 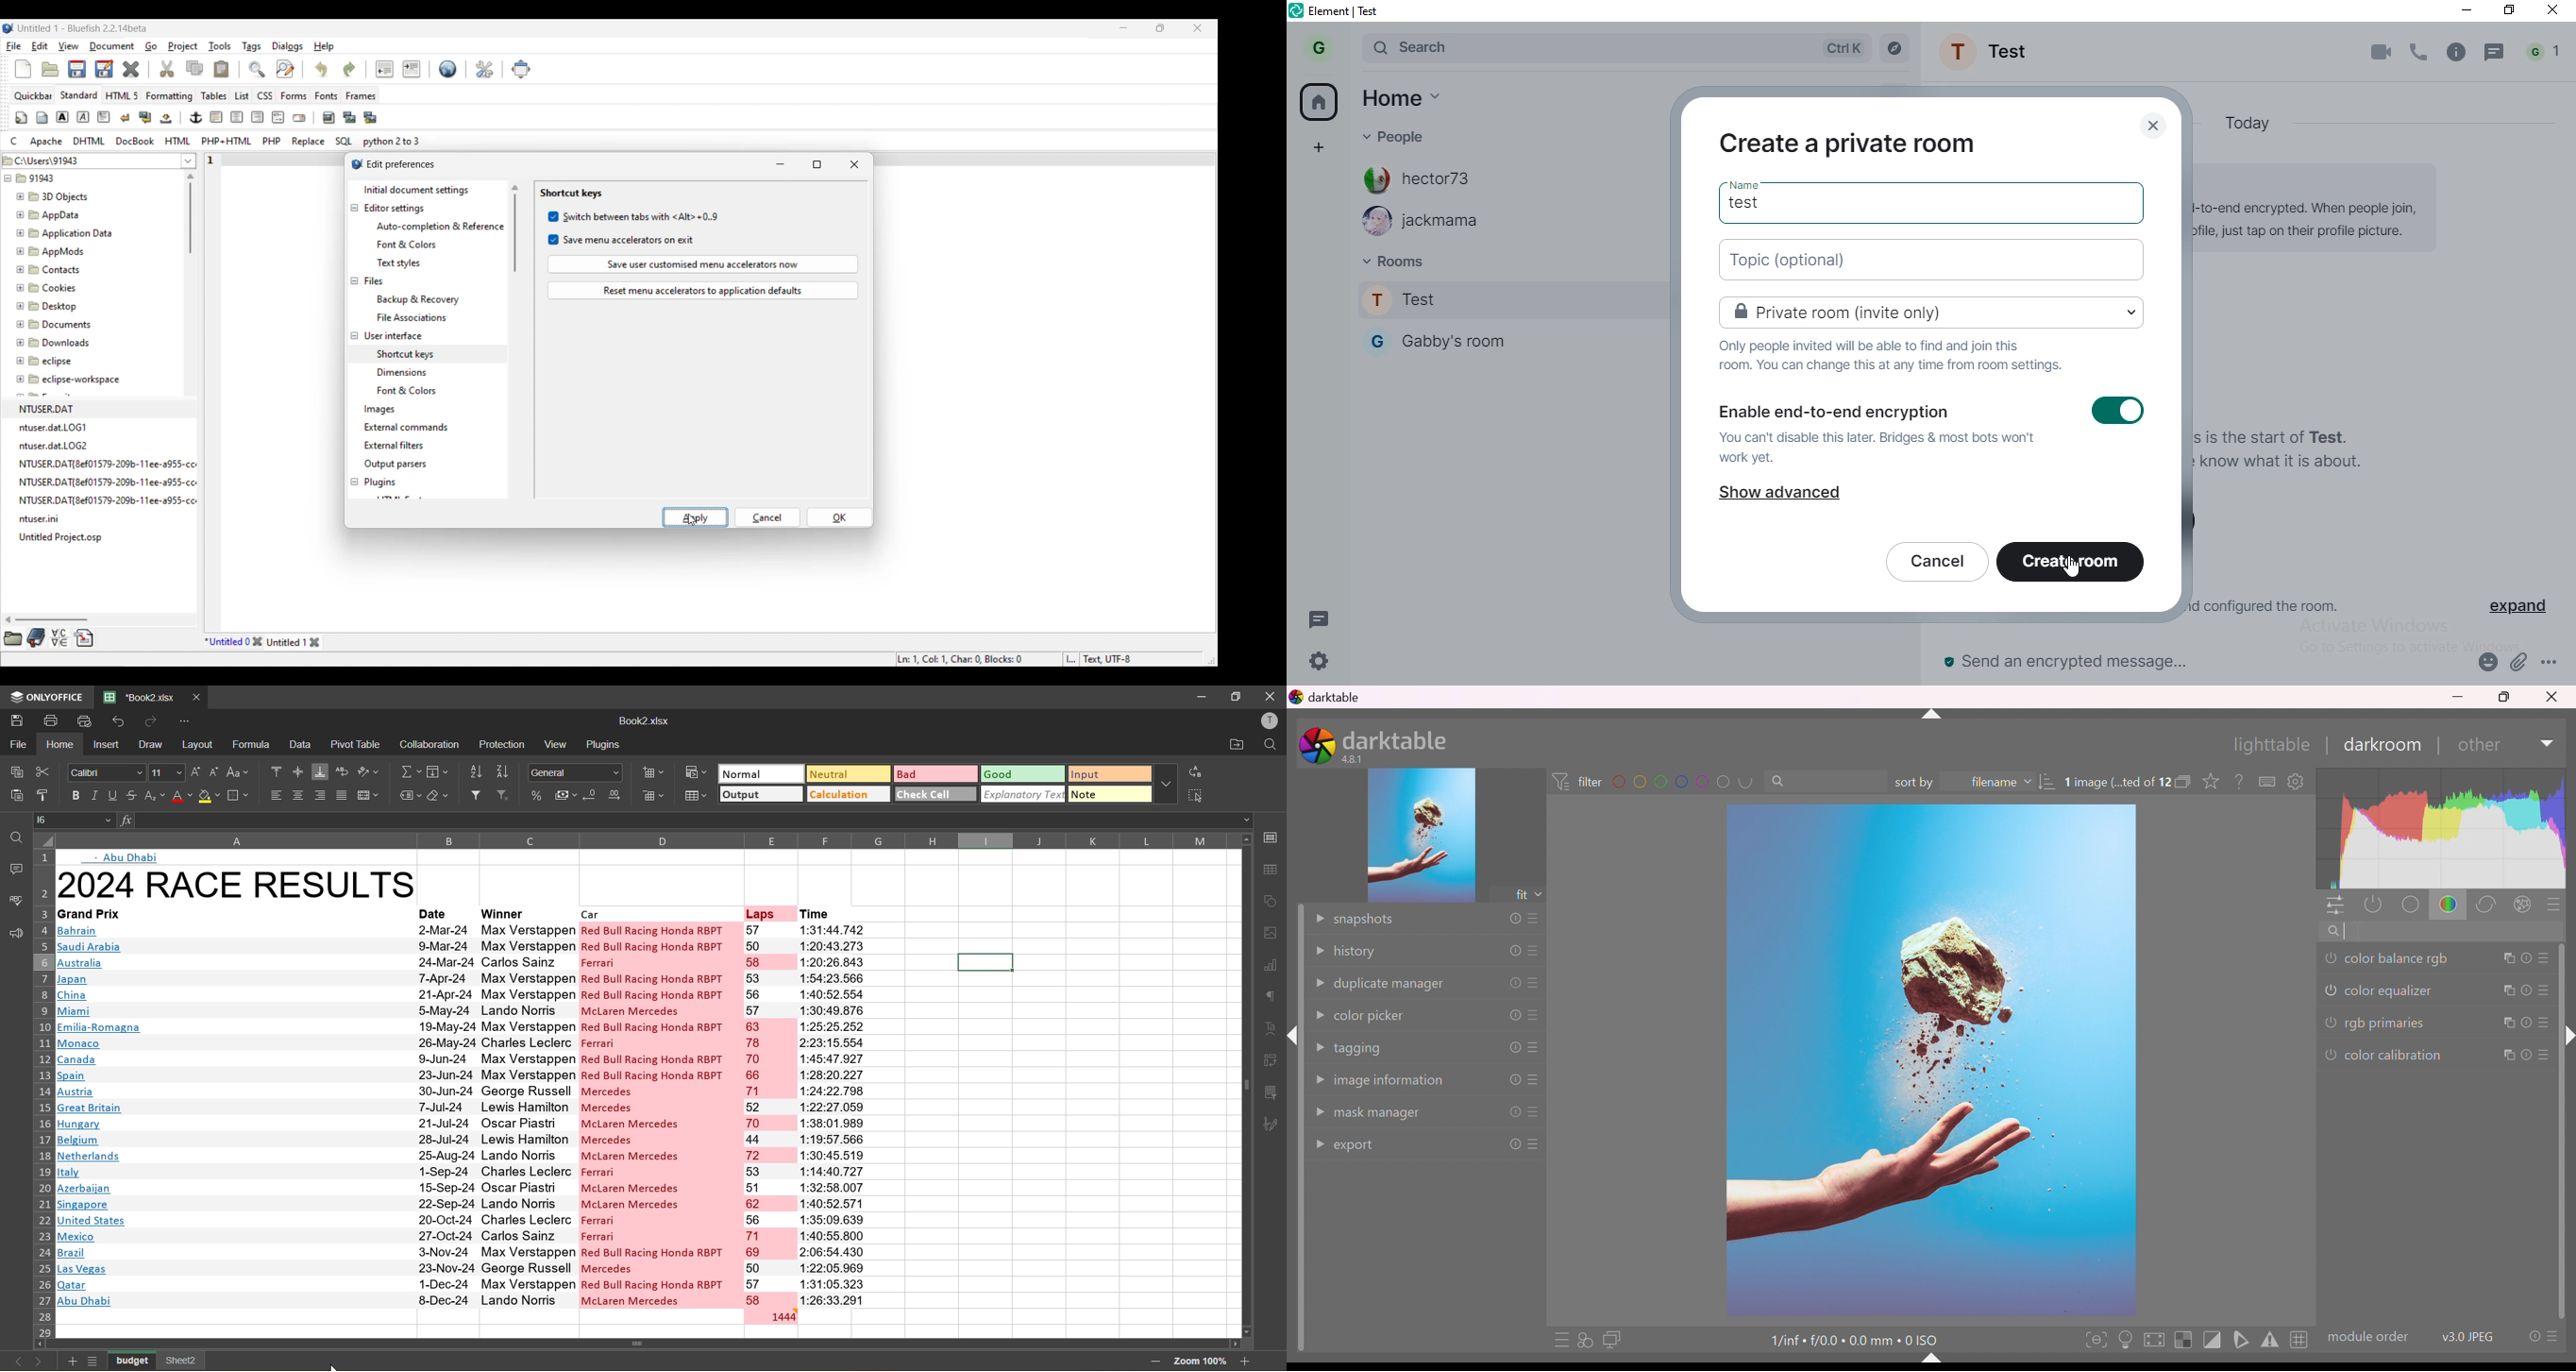 What do you see at coordinates (1535, 1081) in the screenshot?
I see `presets` at bounding box center [1535, 1081].